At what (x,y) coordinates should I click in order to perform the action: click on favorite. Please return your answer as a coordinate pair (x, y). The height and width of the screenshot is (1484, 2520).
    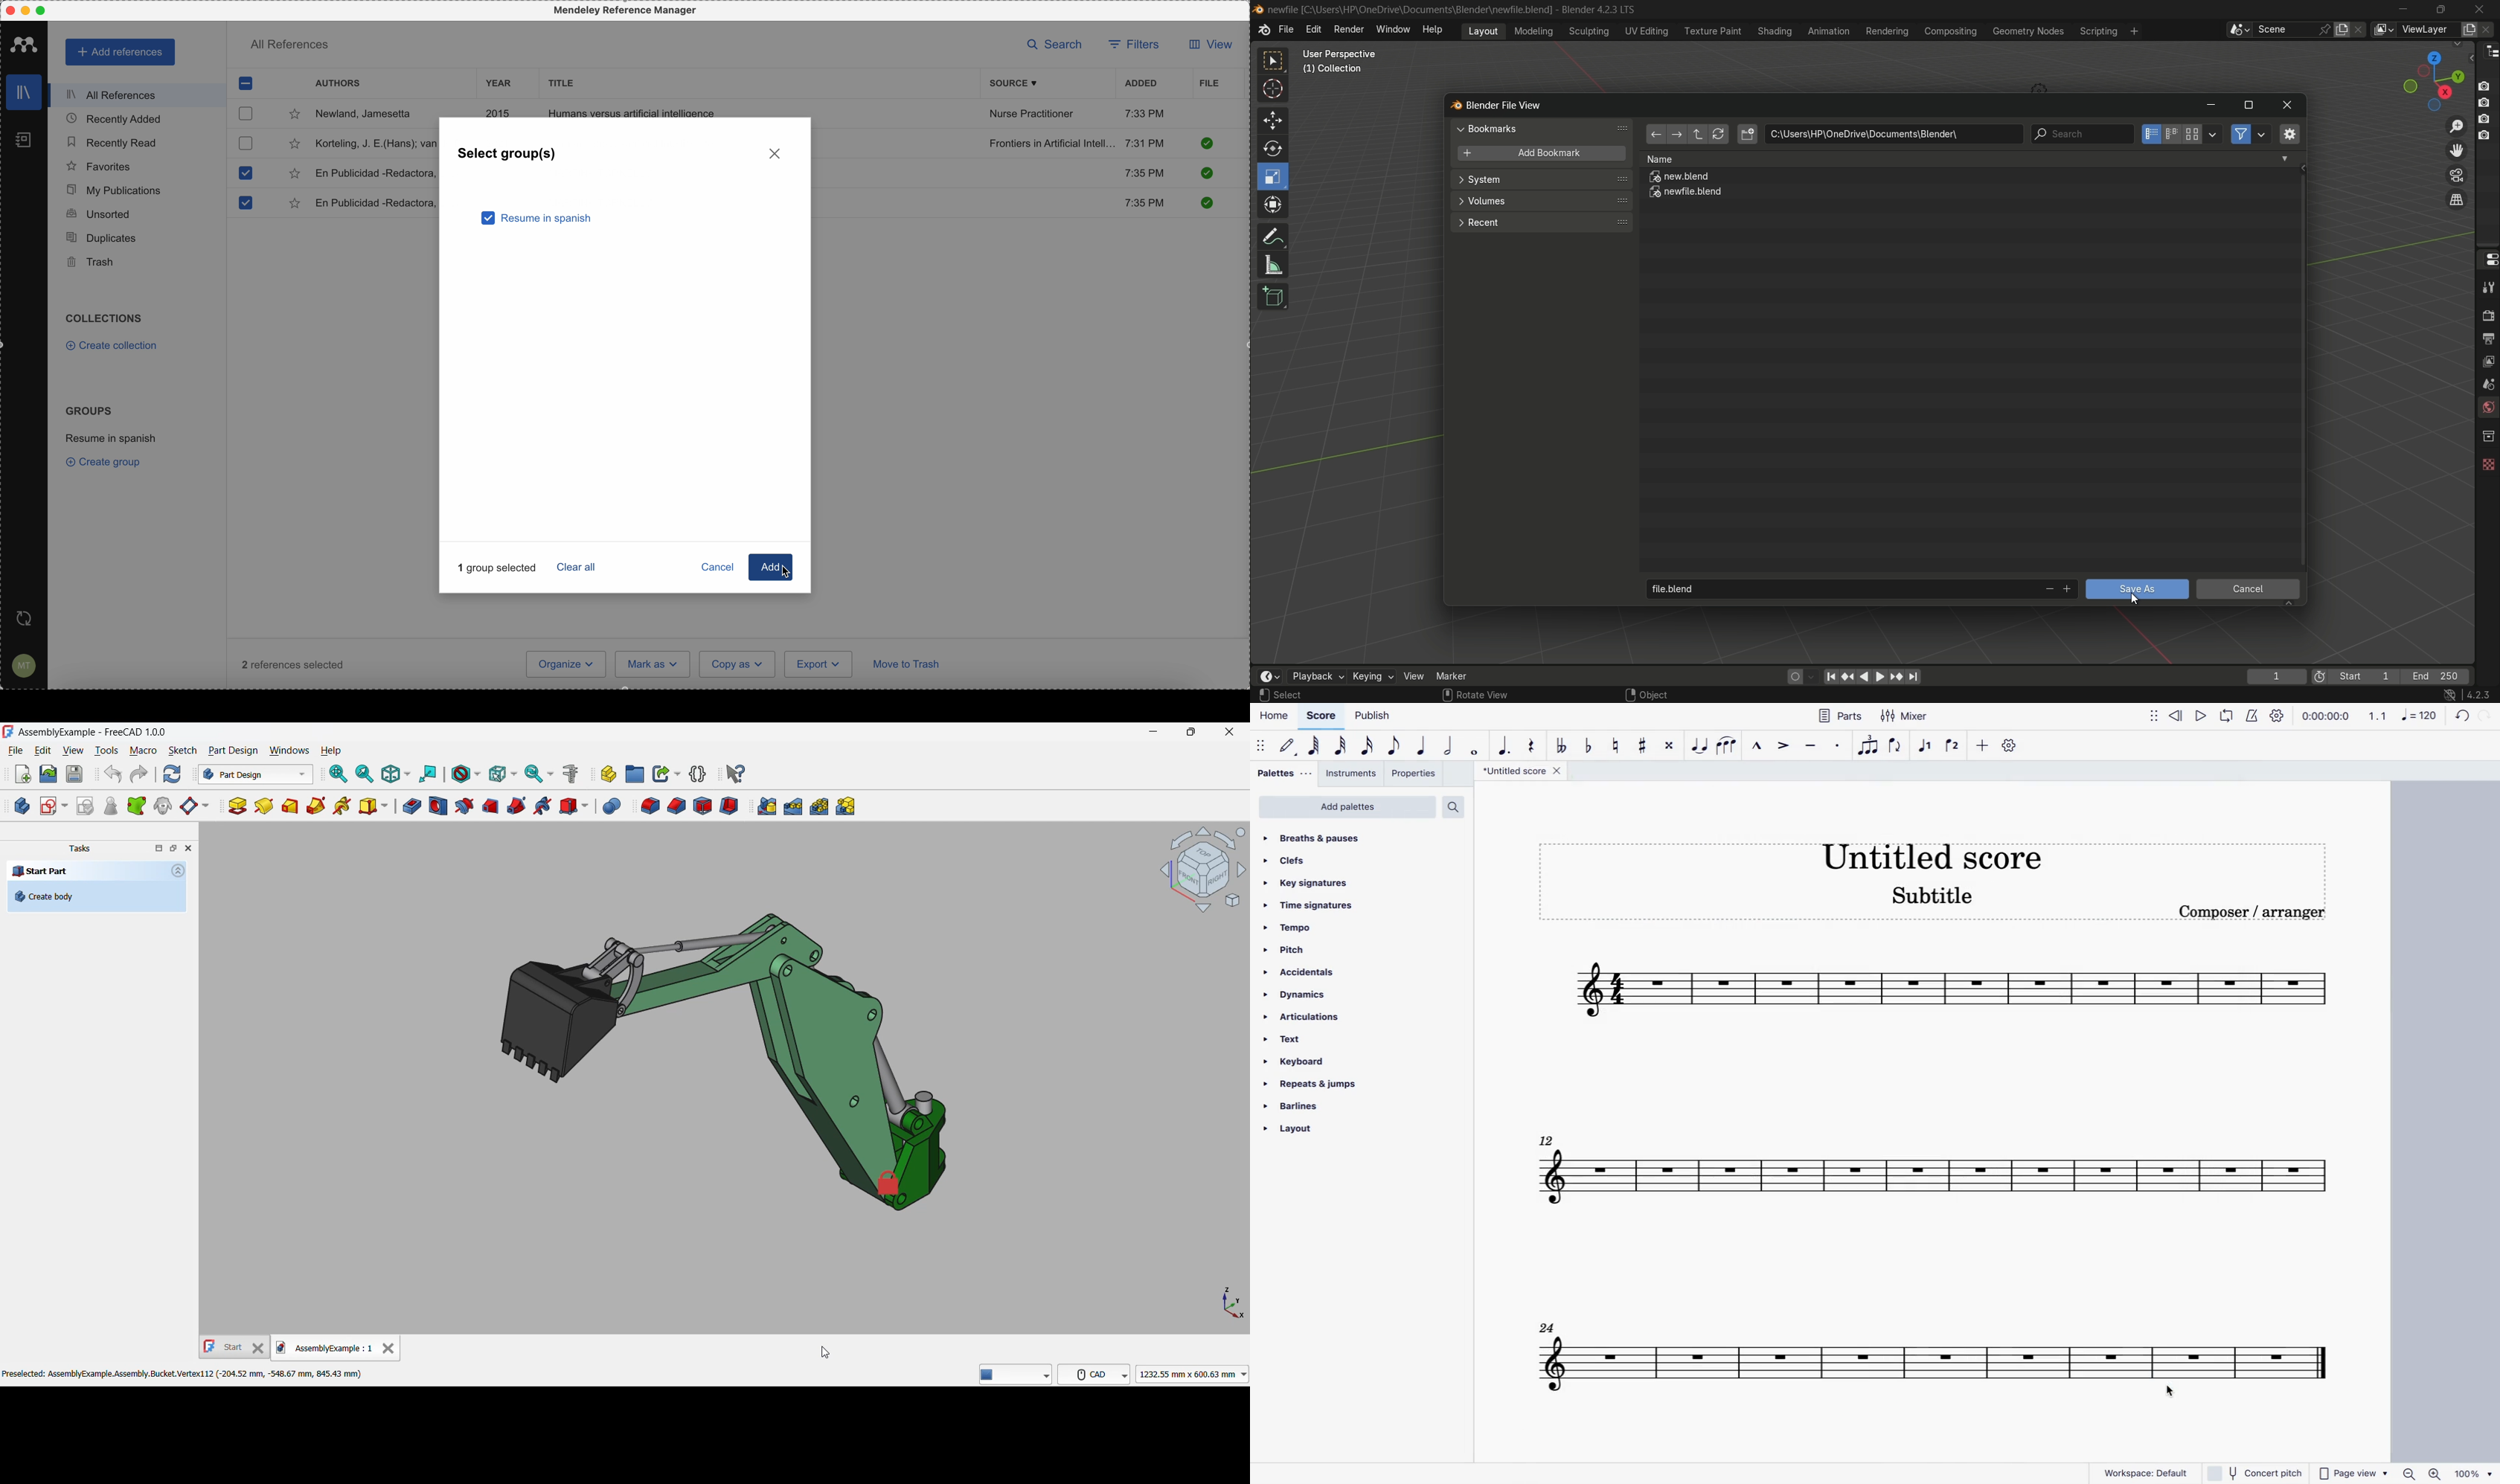
    Looking at the image, I should click on (295, 116).